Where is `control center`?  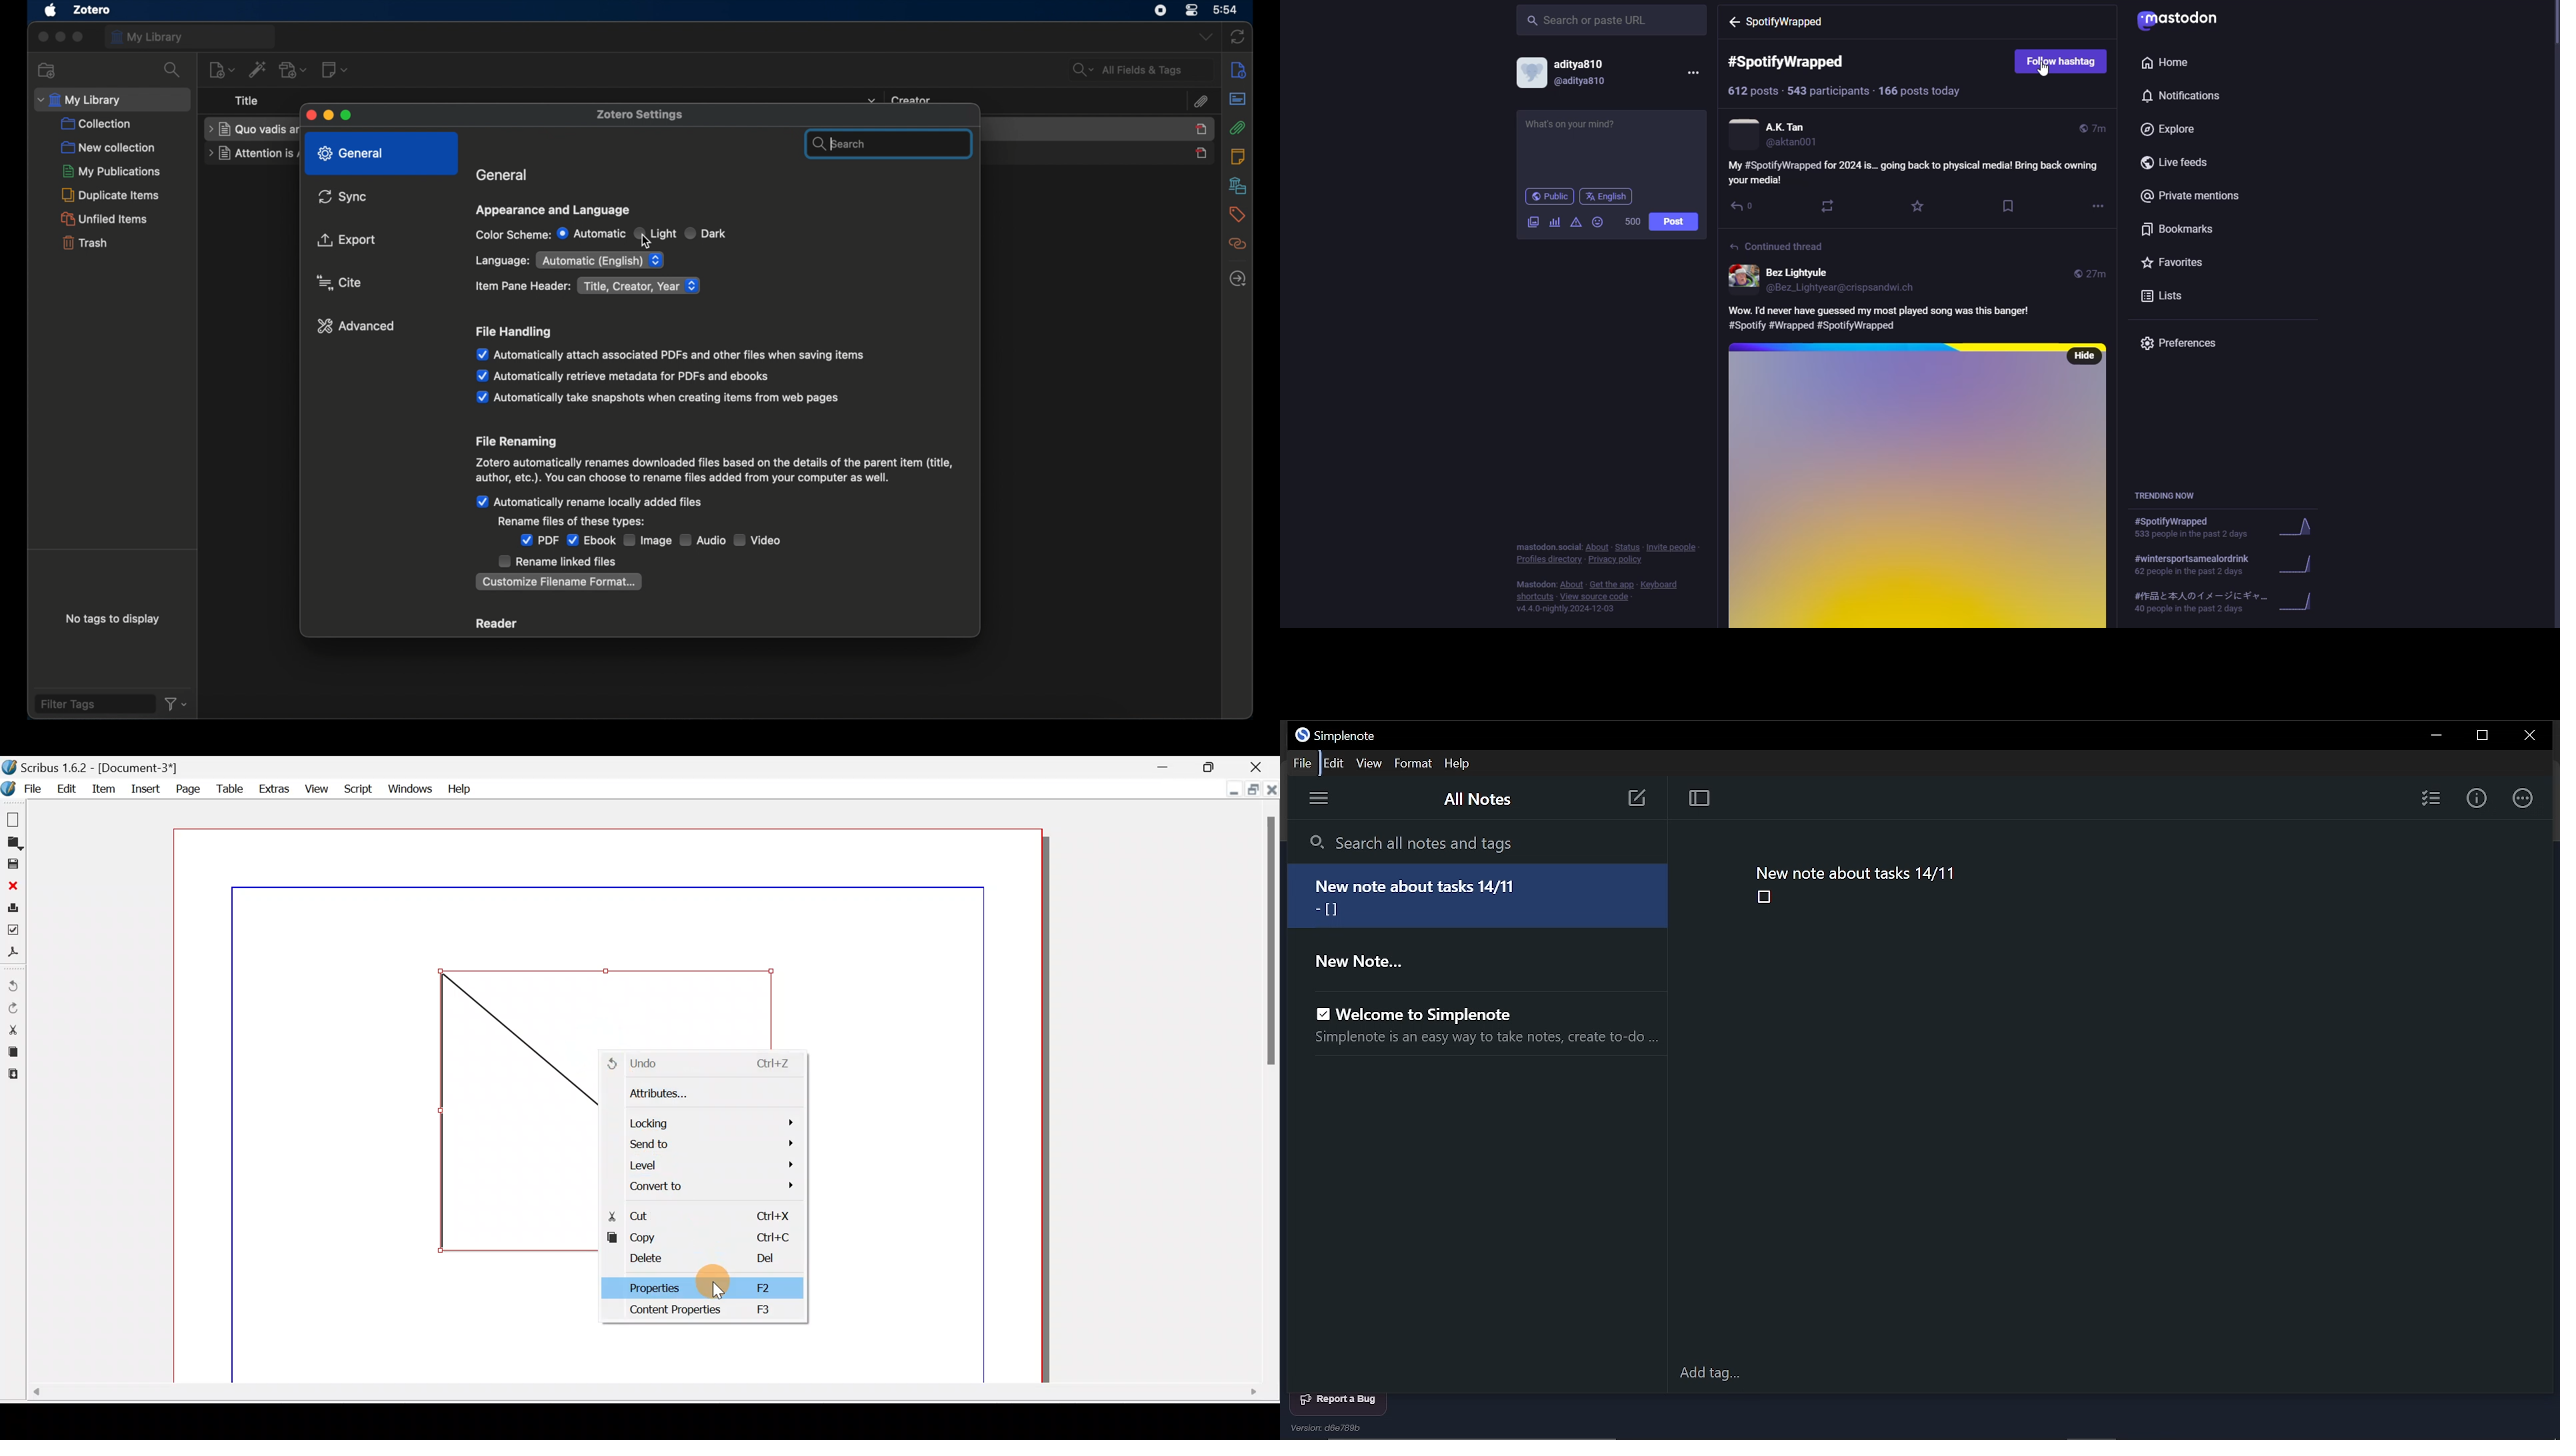
control center is located at coordinates (1159, 11).